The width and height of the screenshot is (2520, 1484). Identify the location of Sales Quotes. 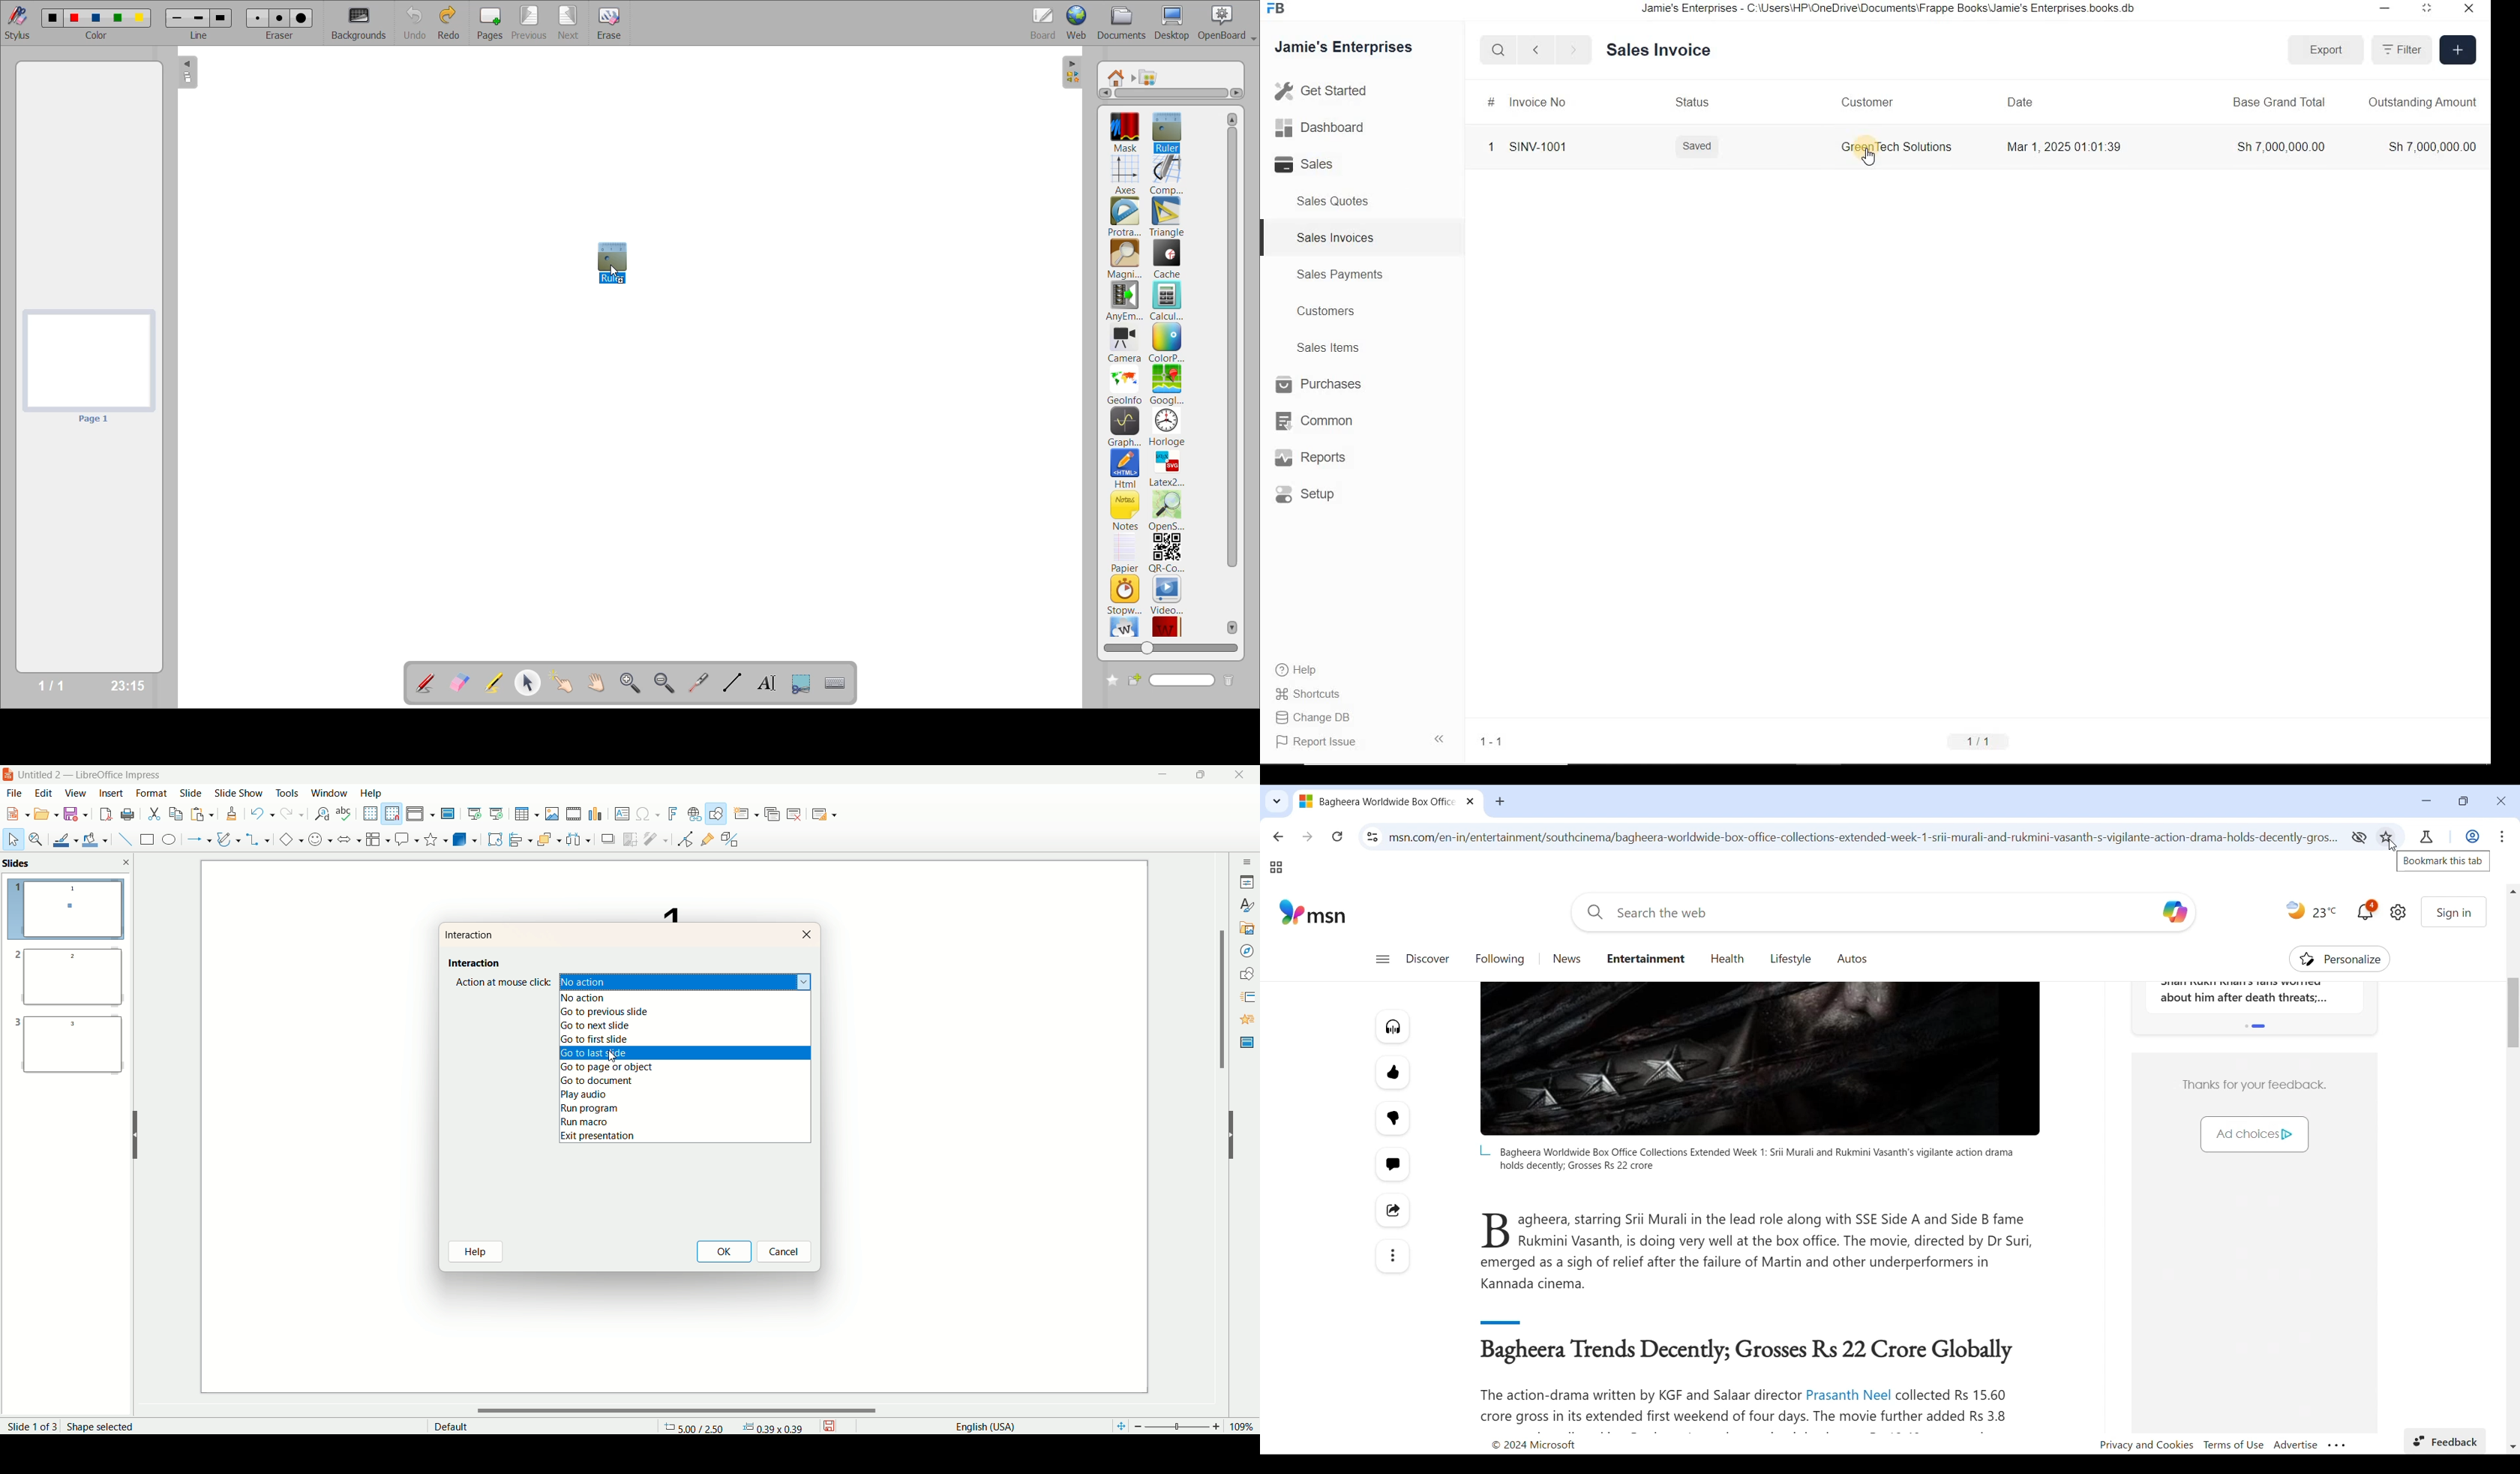
(1334, 204).